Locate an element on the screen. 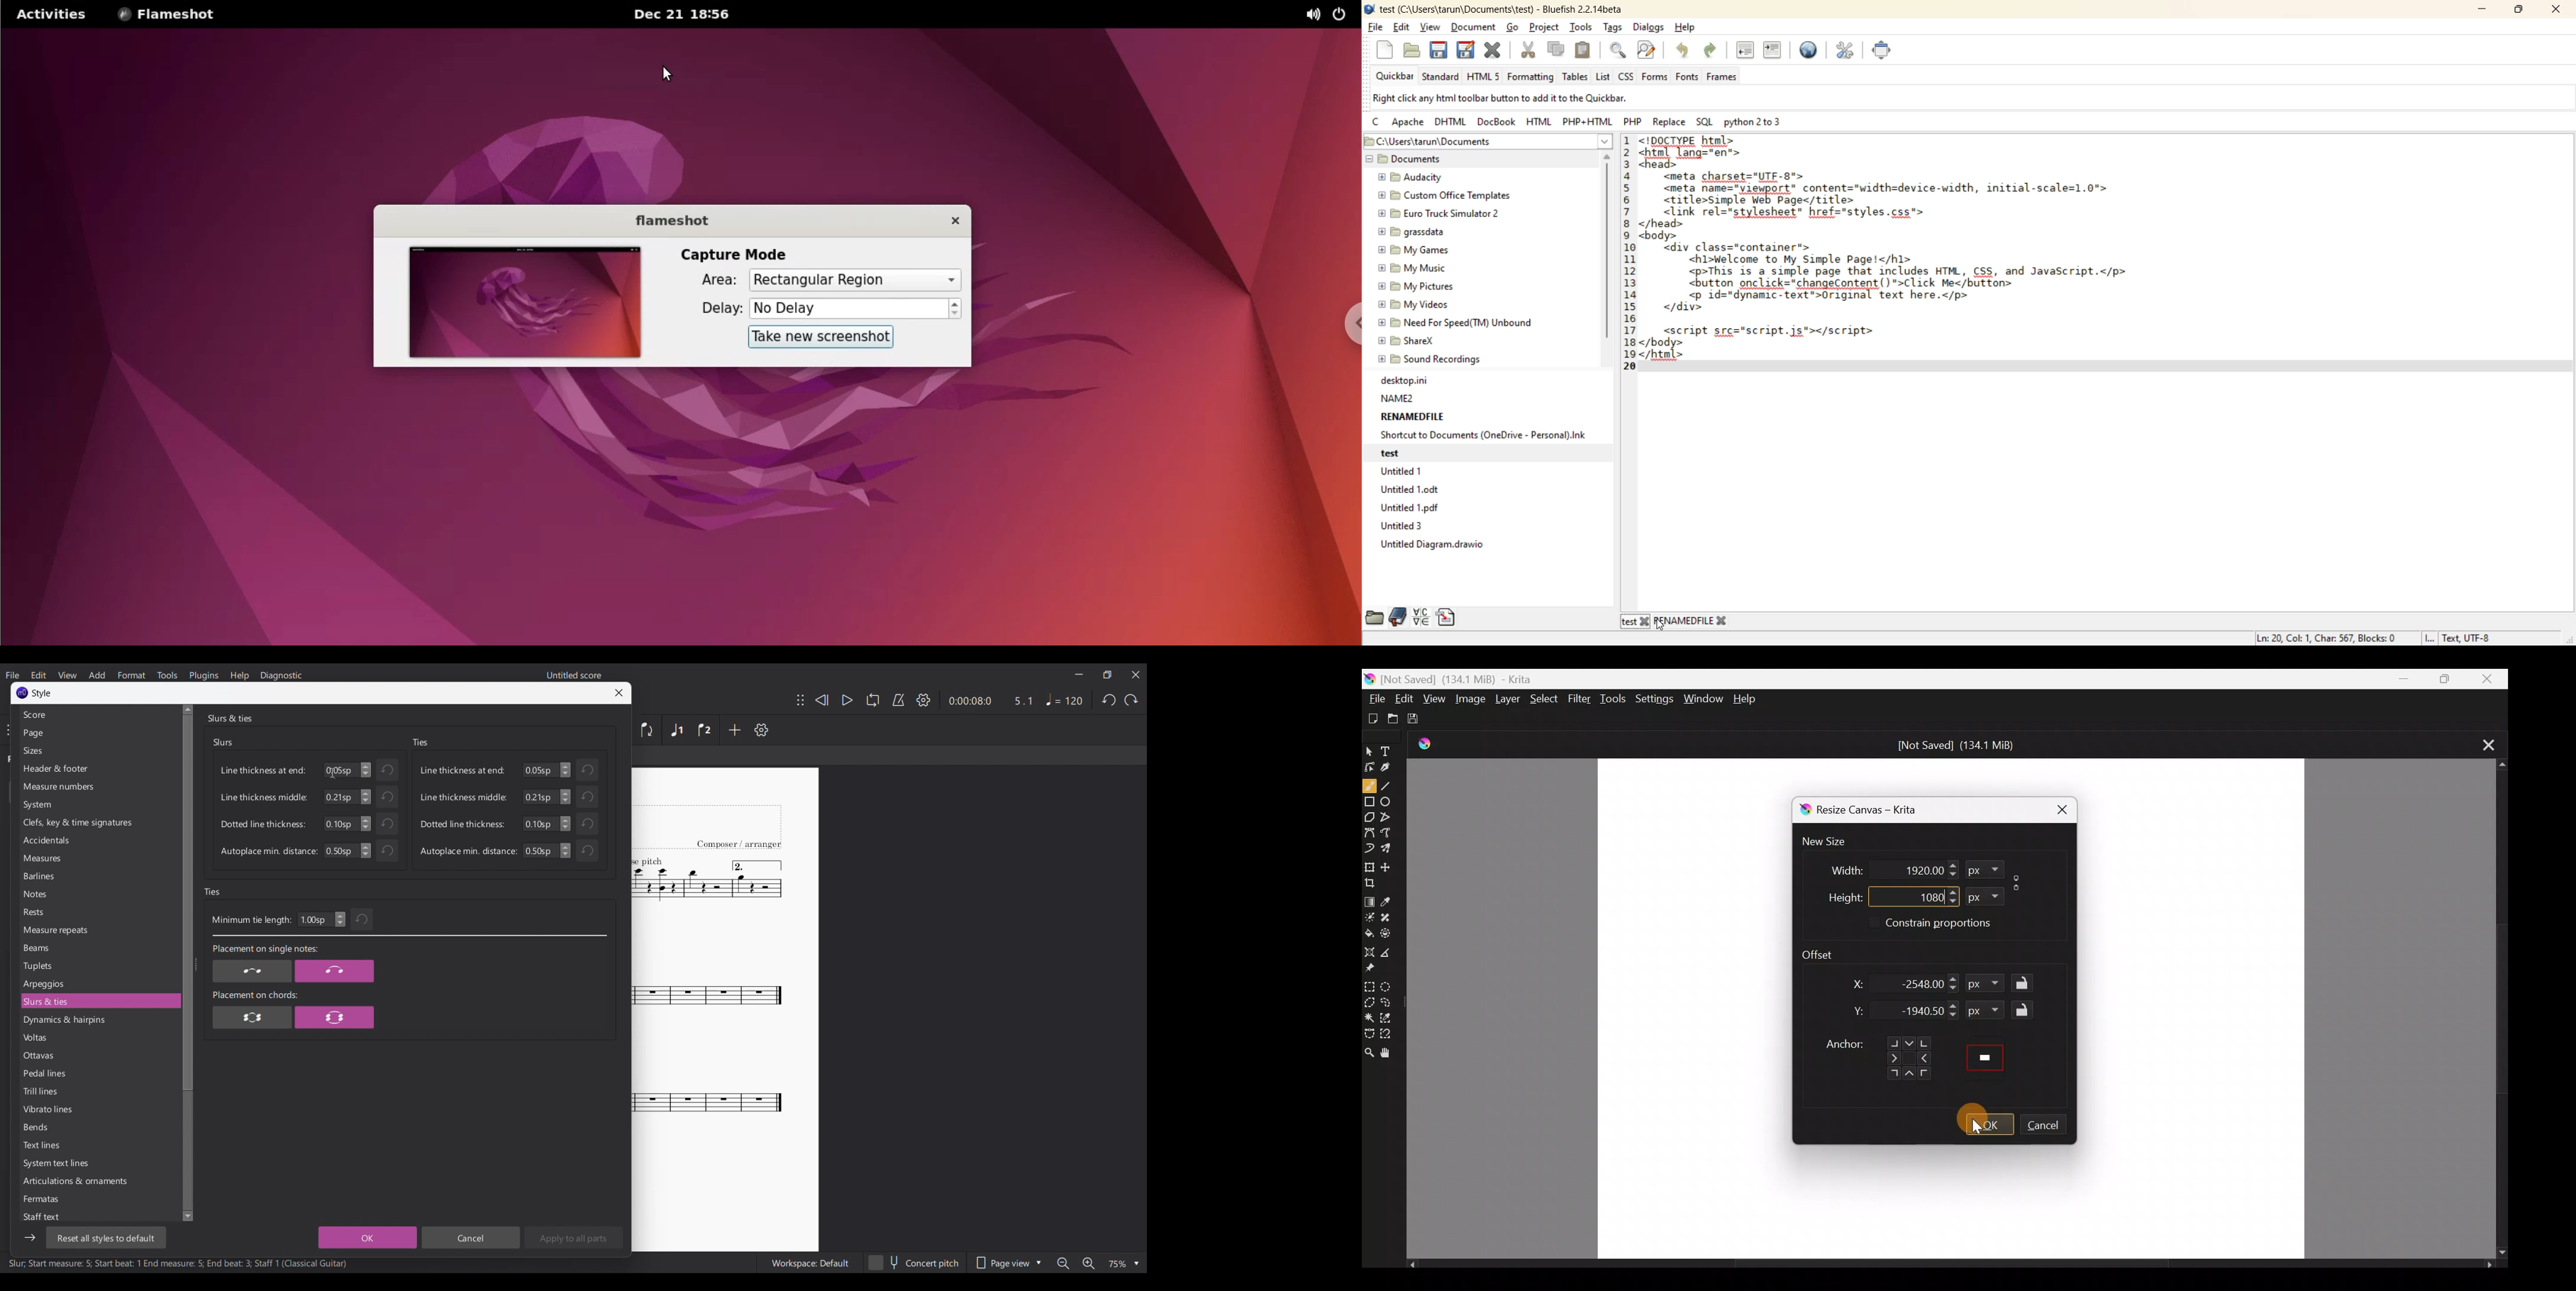 The image size is (2576, 1316). Undo is located at coordinates (387, 824).